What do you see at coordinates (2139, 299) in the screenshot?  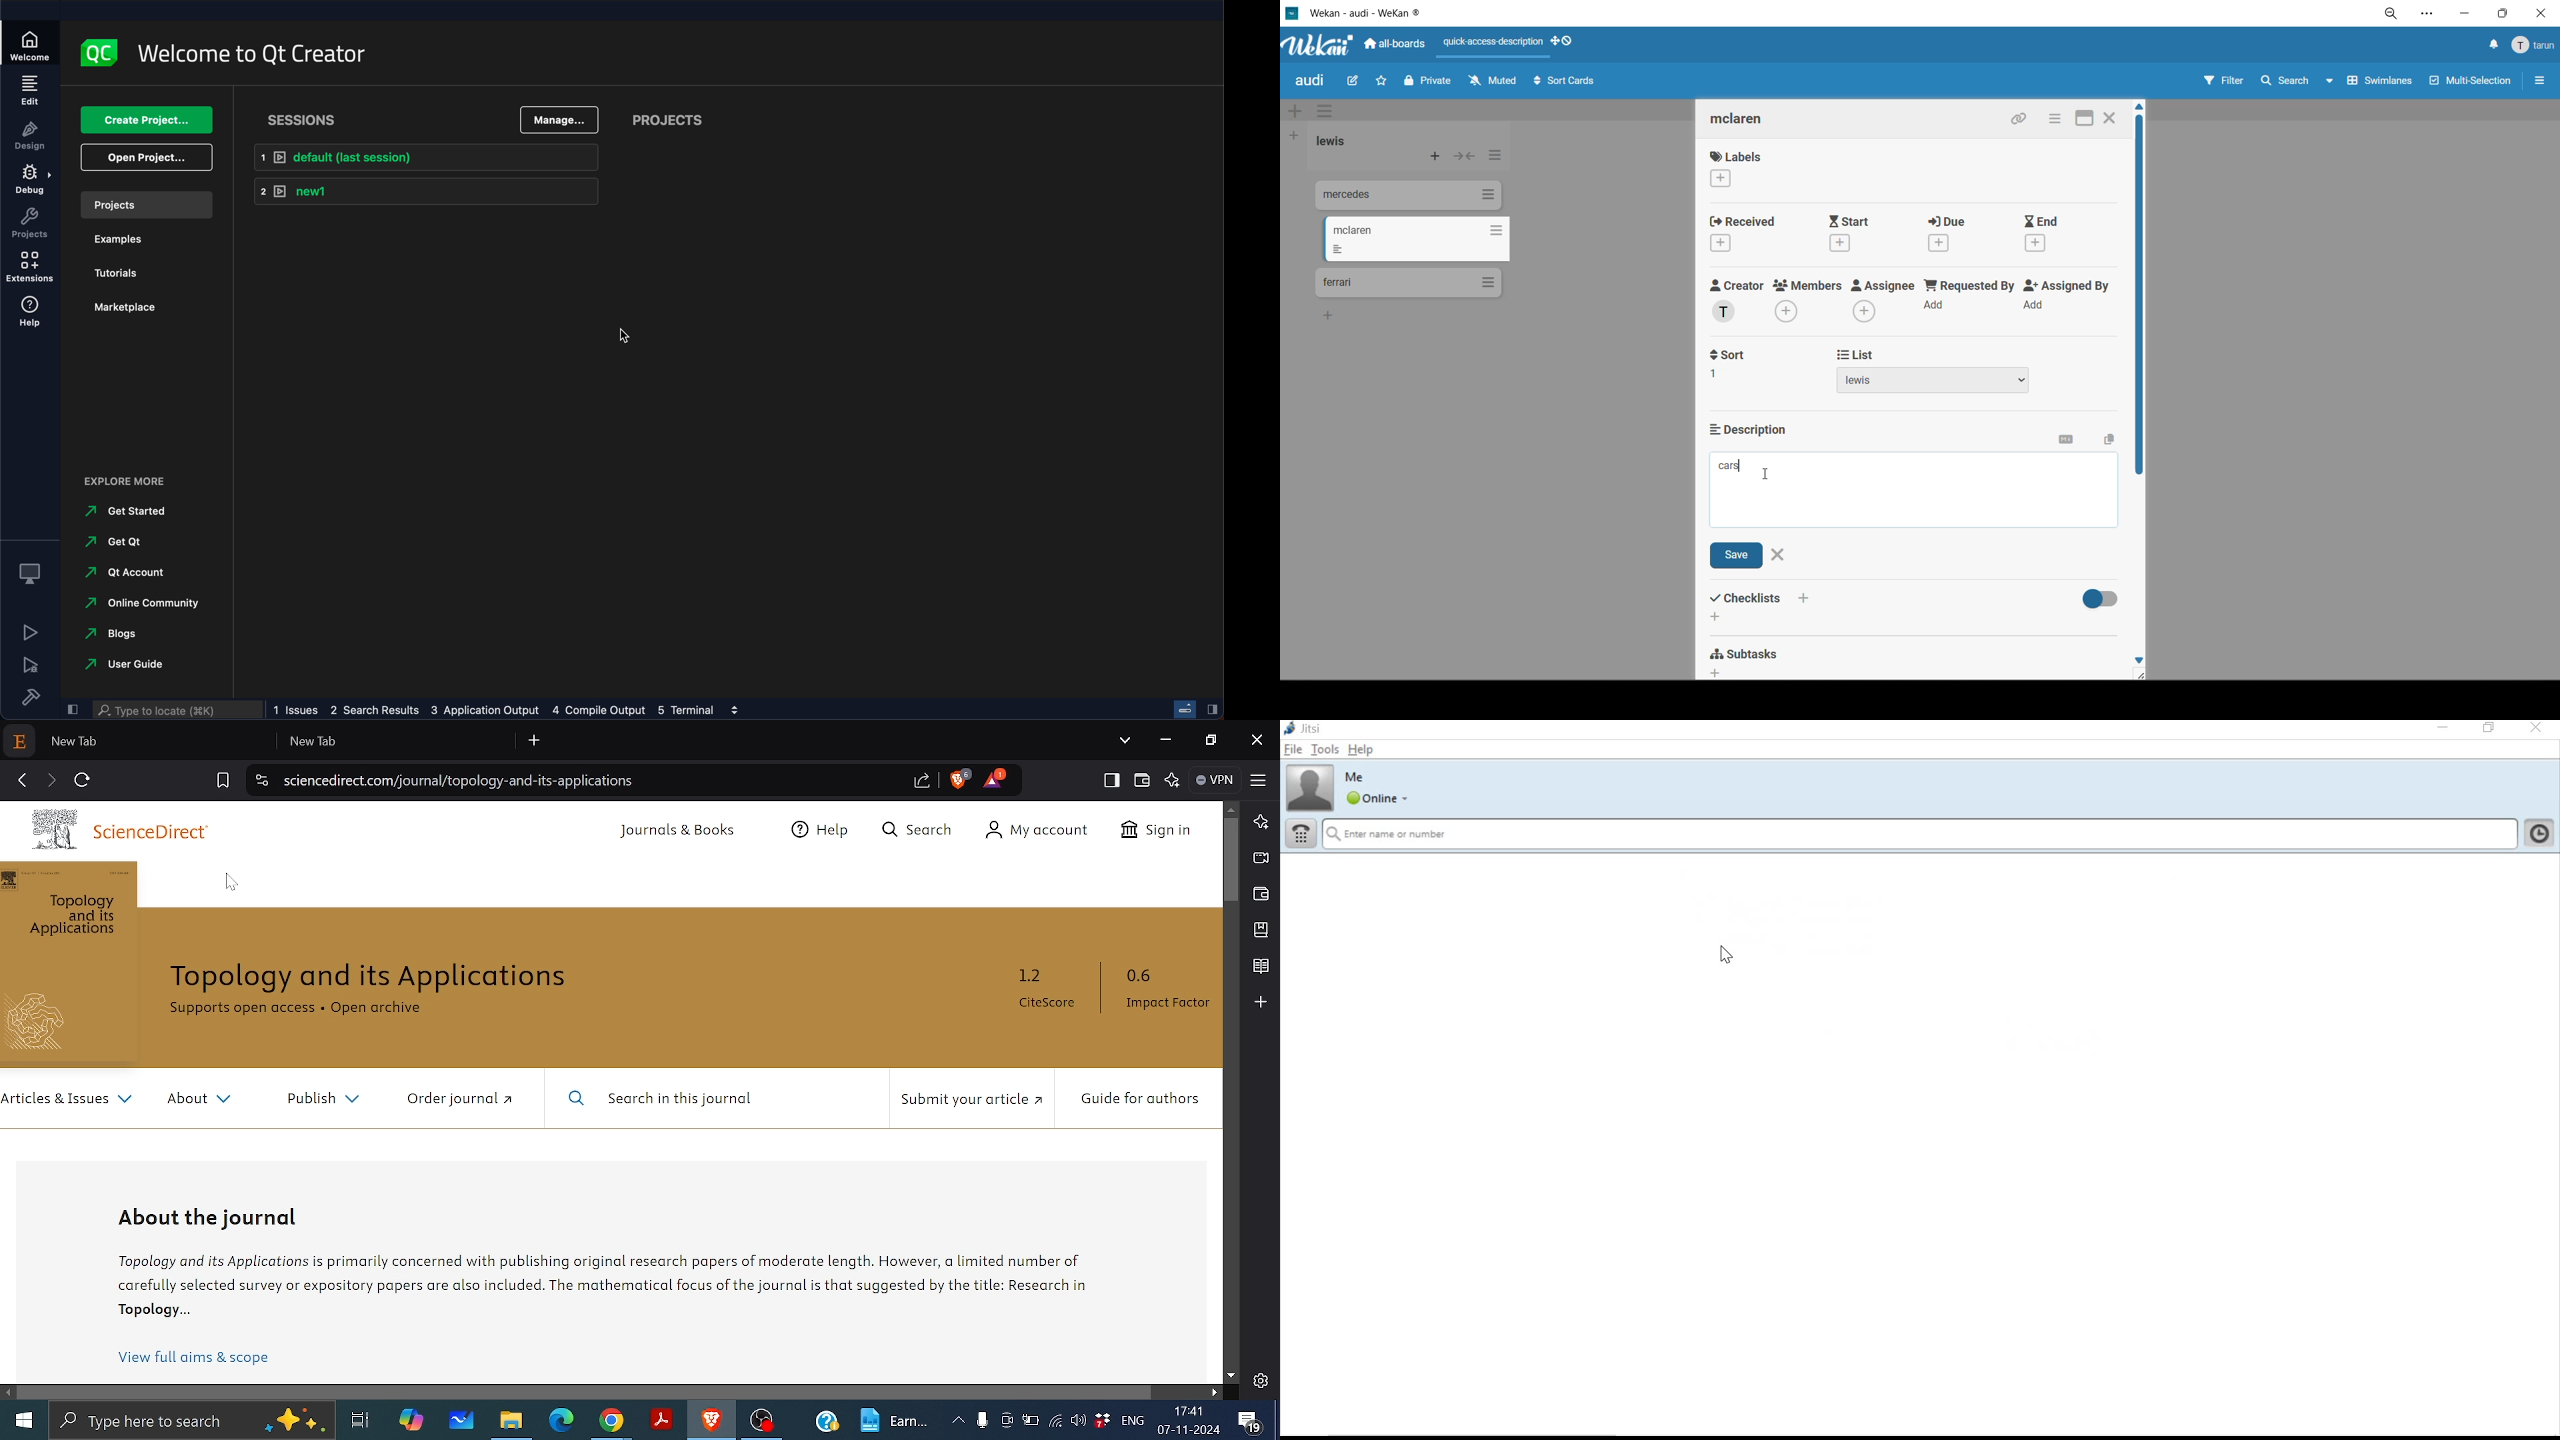 I see `vertical scroll bar` at bounding box center [2139, 299].